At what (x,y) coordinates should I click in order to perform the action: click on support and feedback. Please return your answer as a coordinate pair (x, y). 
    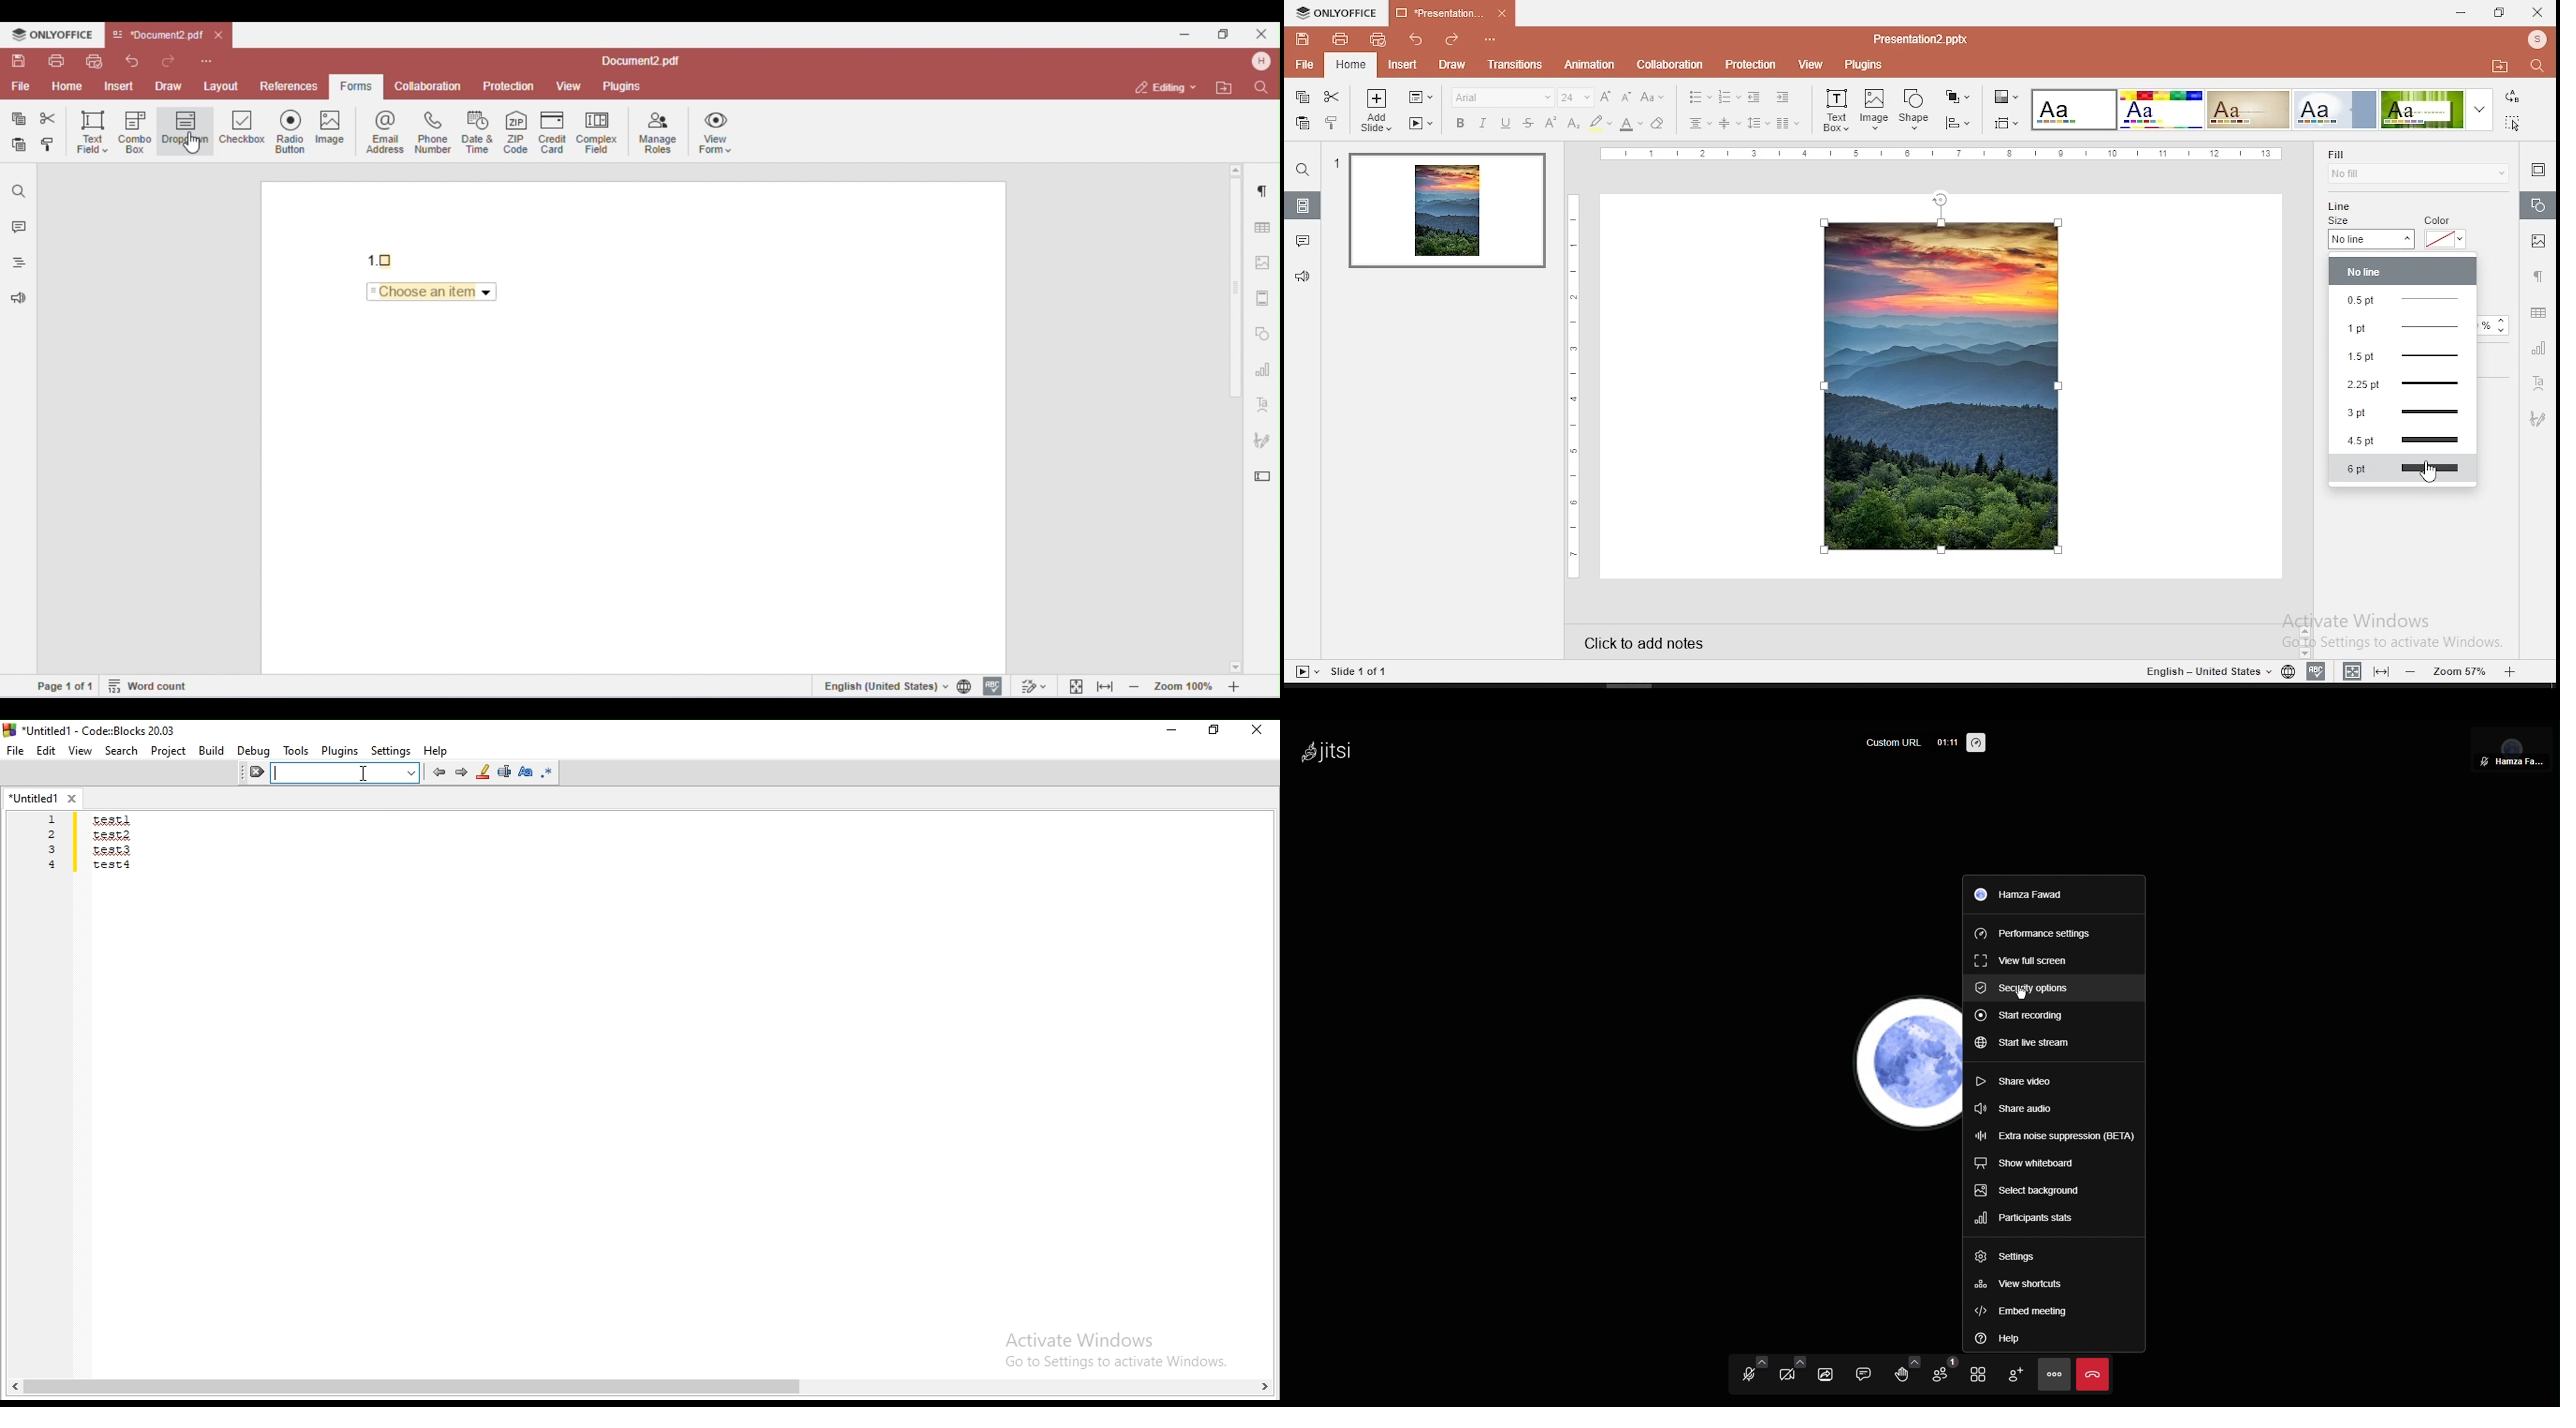
    Looking at the image, I should click on (1302, 278).